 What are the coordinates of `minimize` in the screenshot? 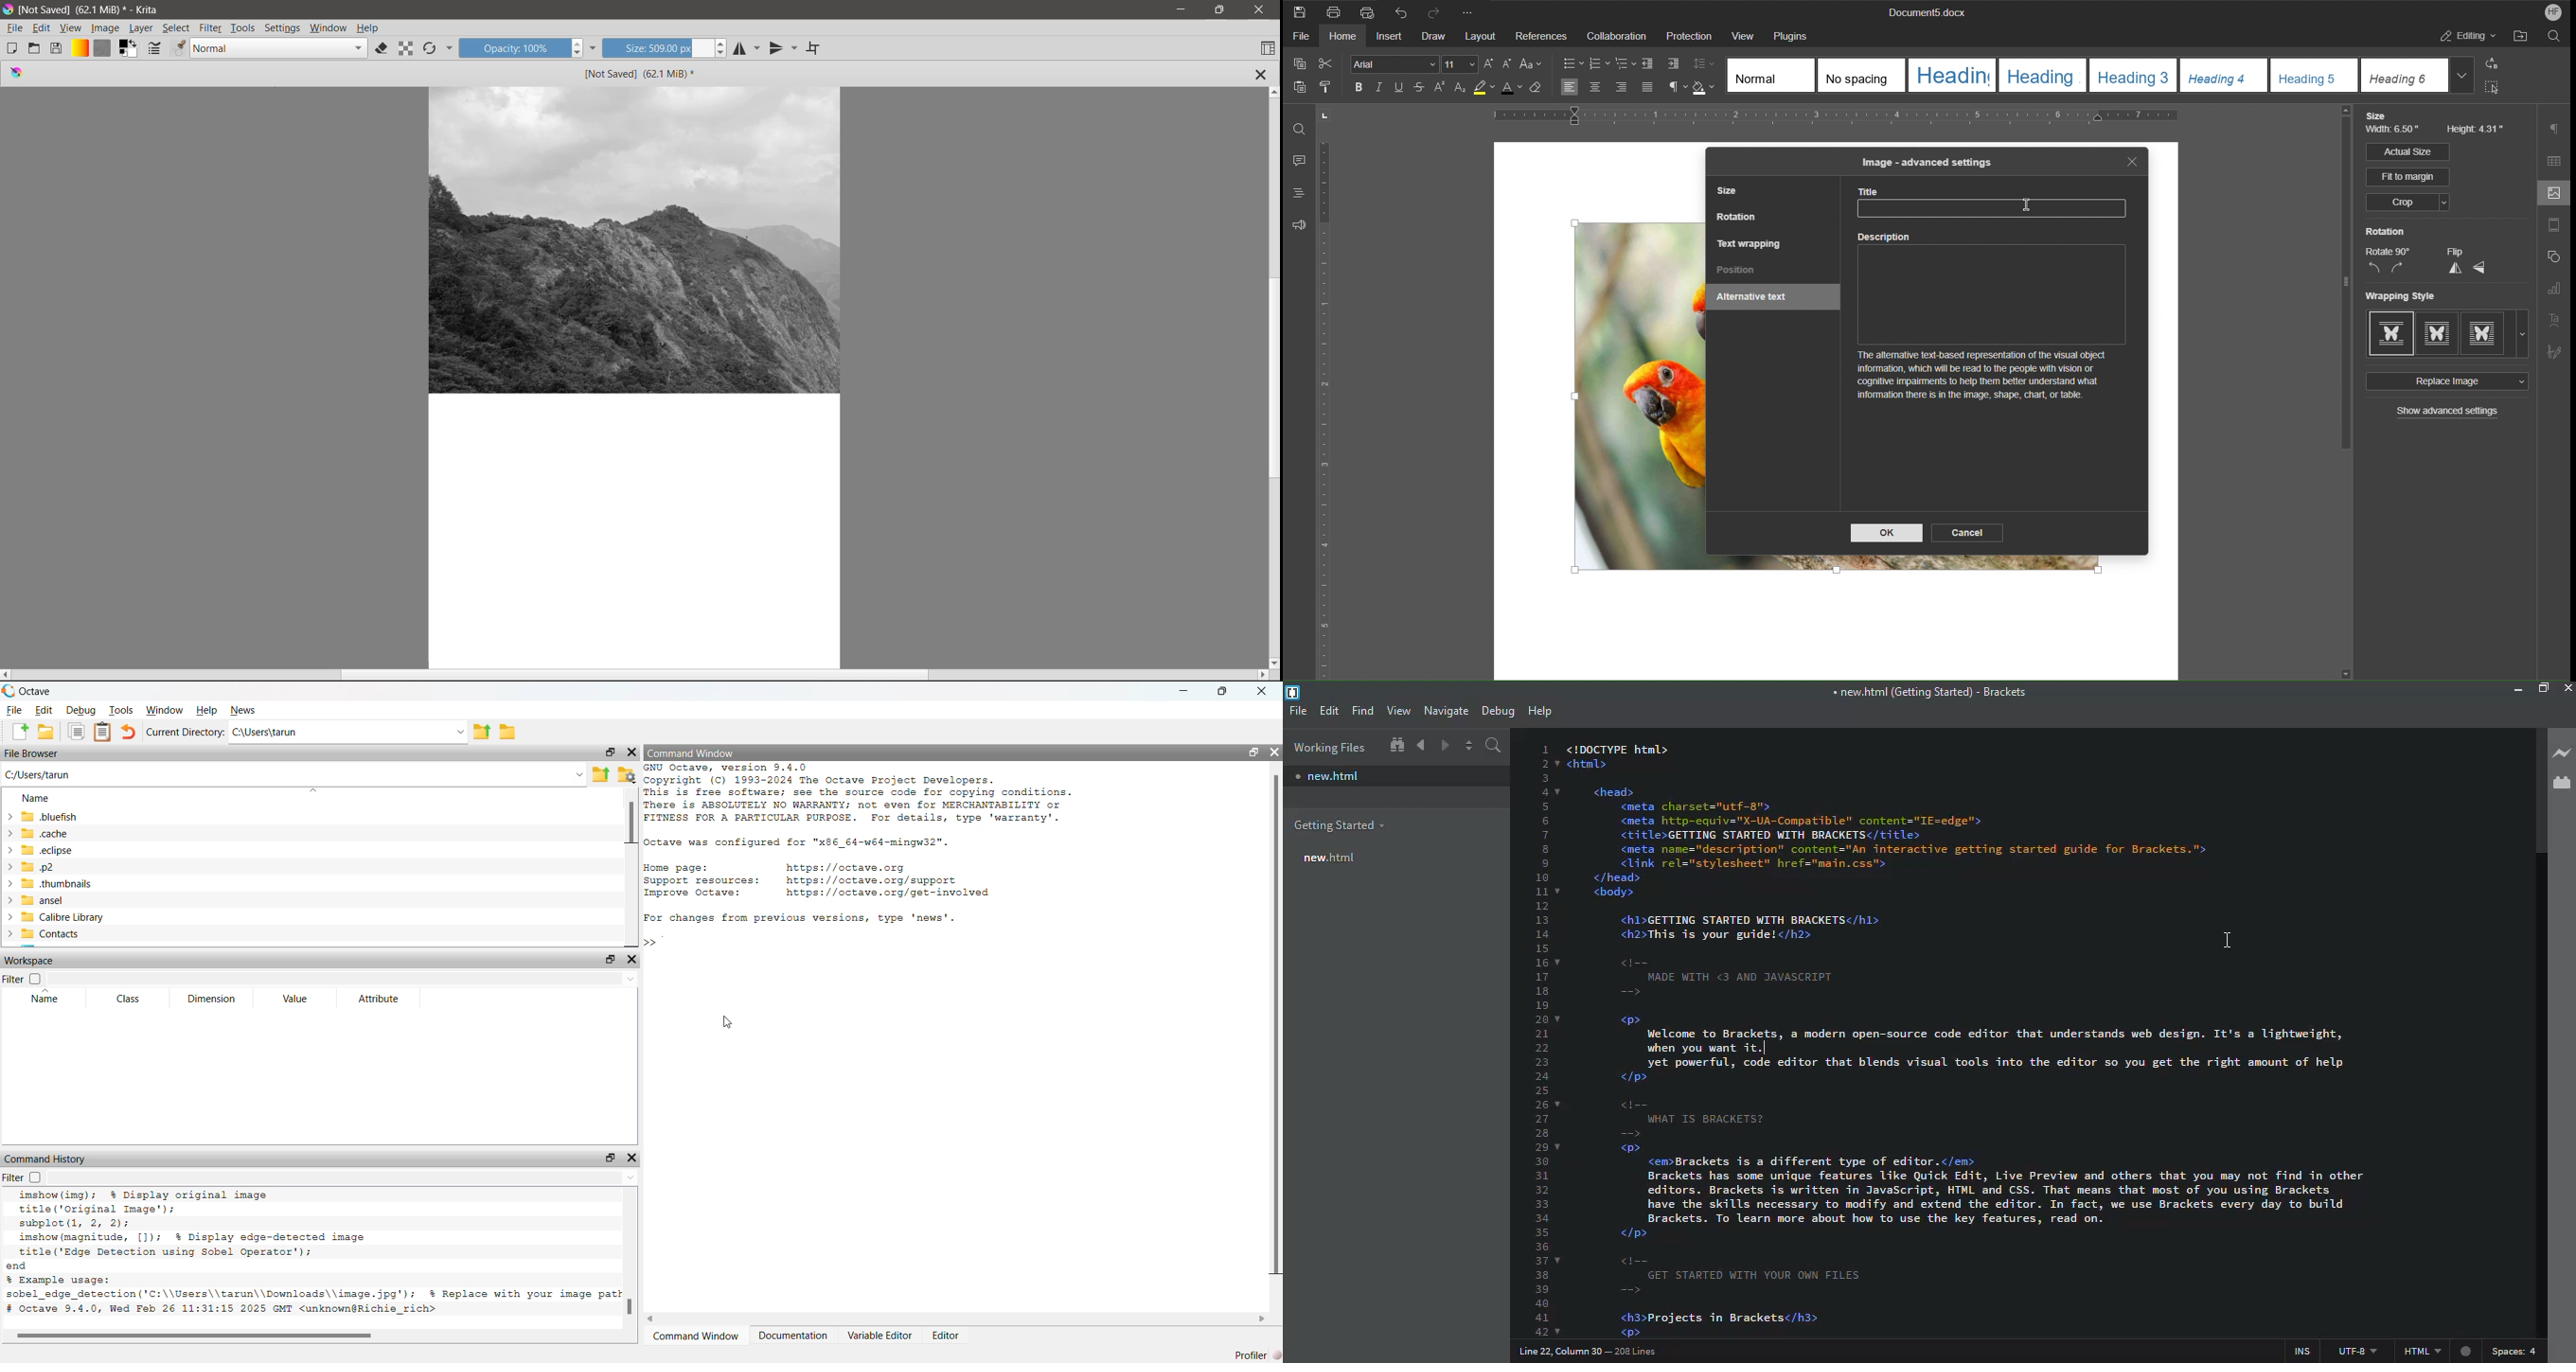 It's located at (2512, 690).